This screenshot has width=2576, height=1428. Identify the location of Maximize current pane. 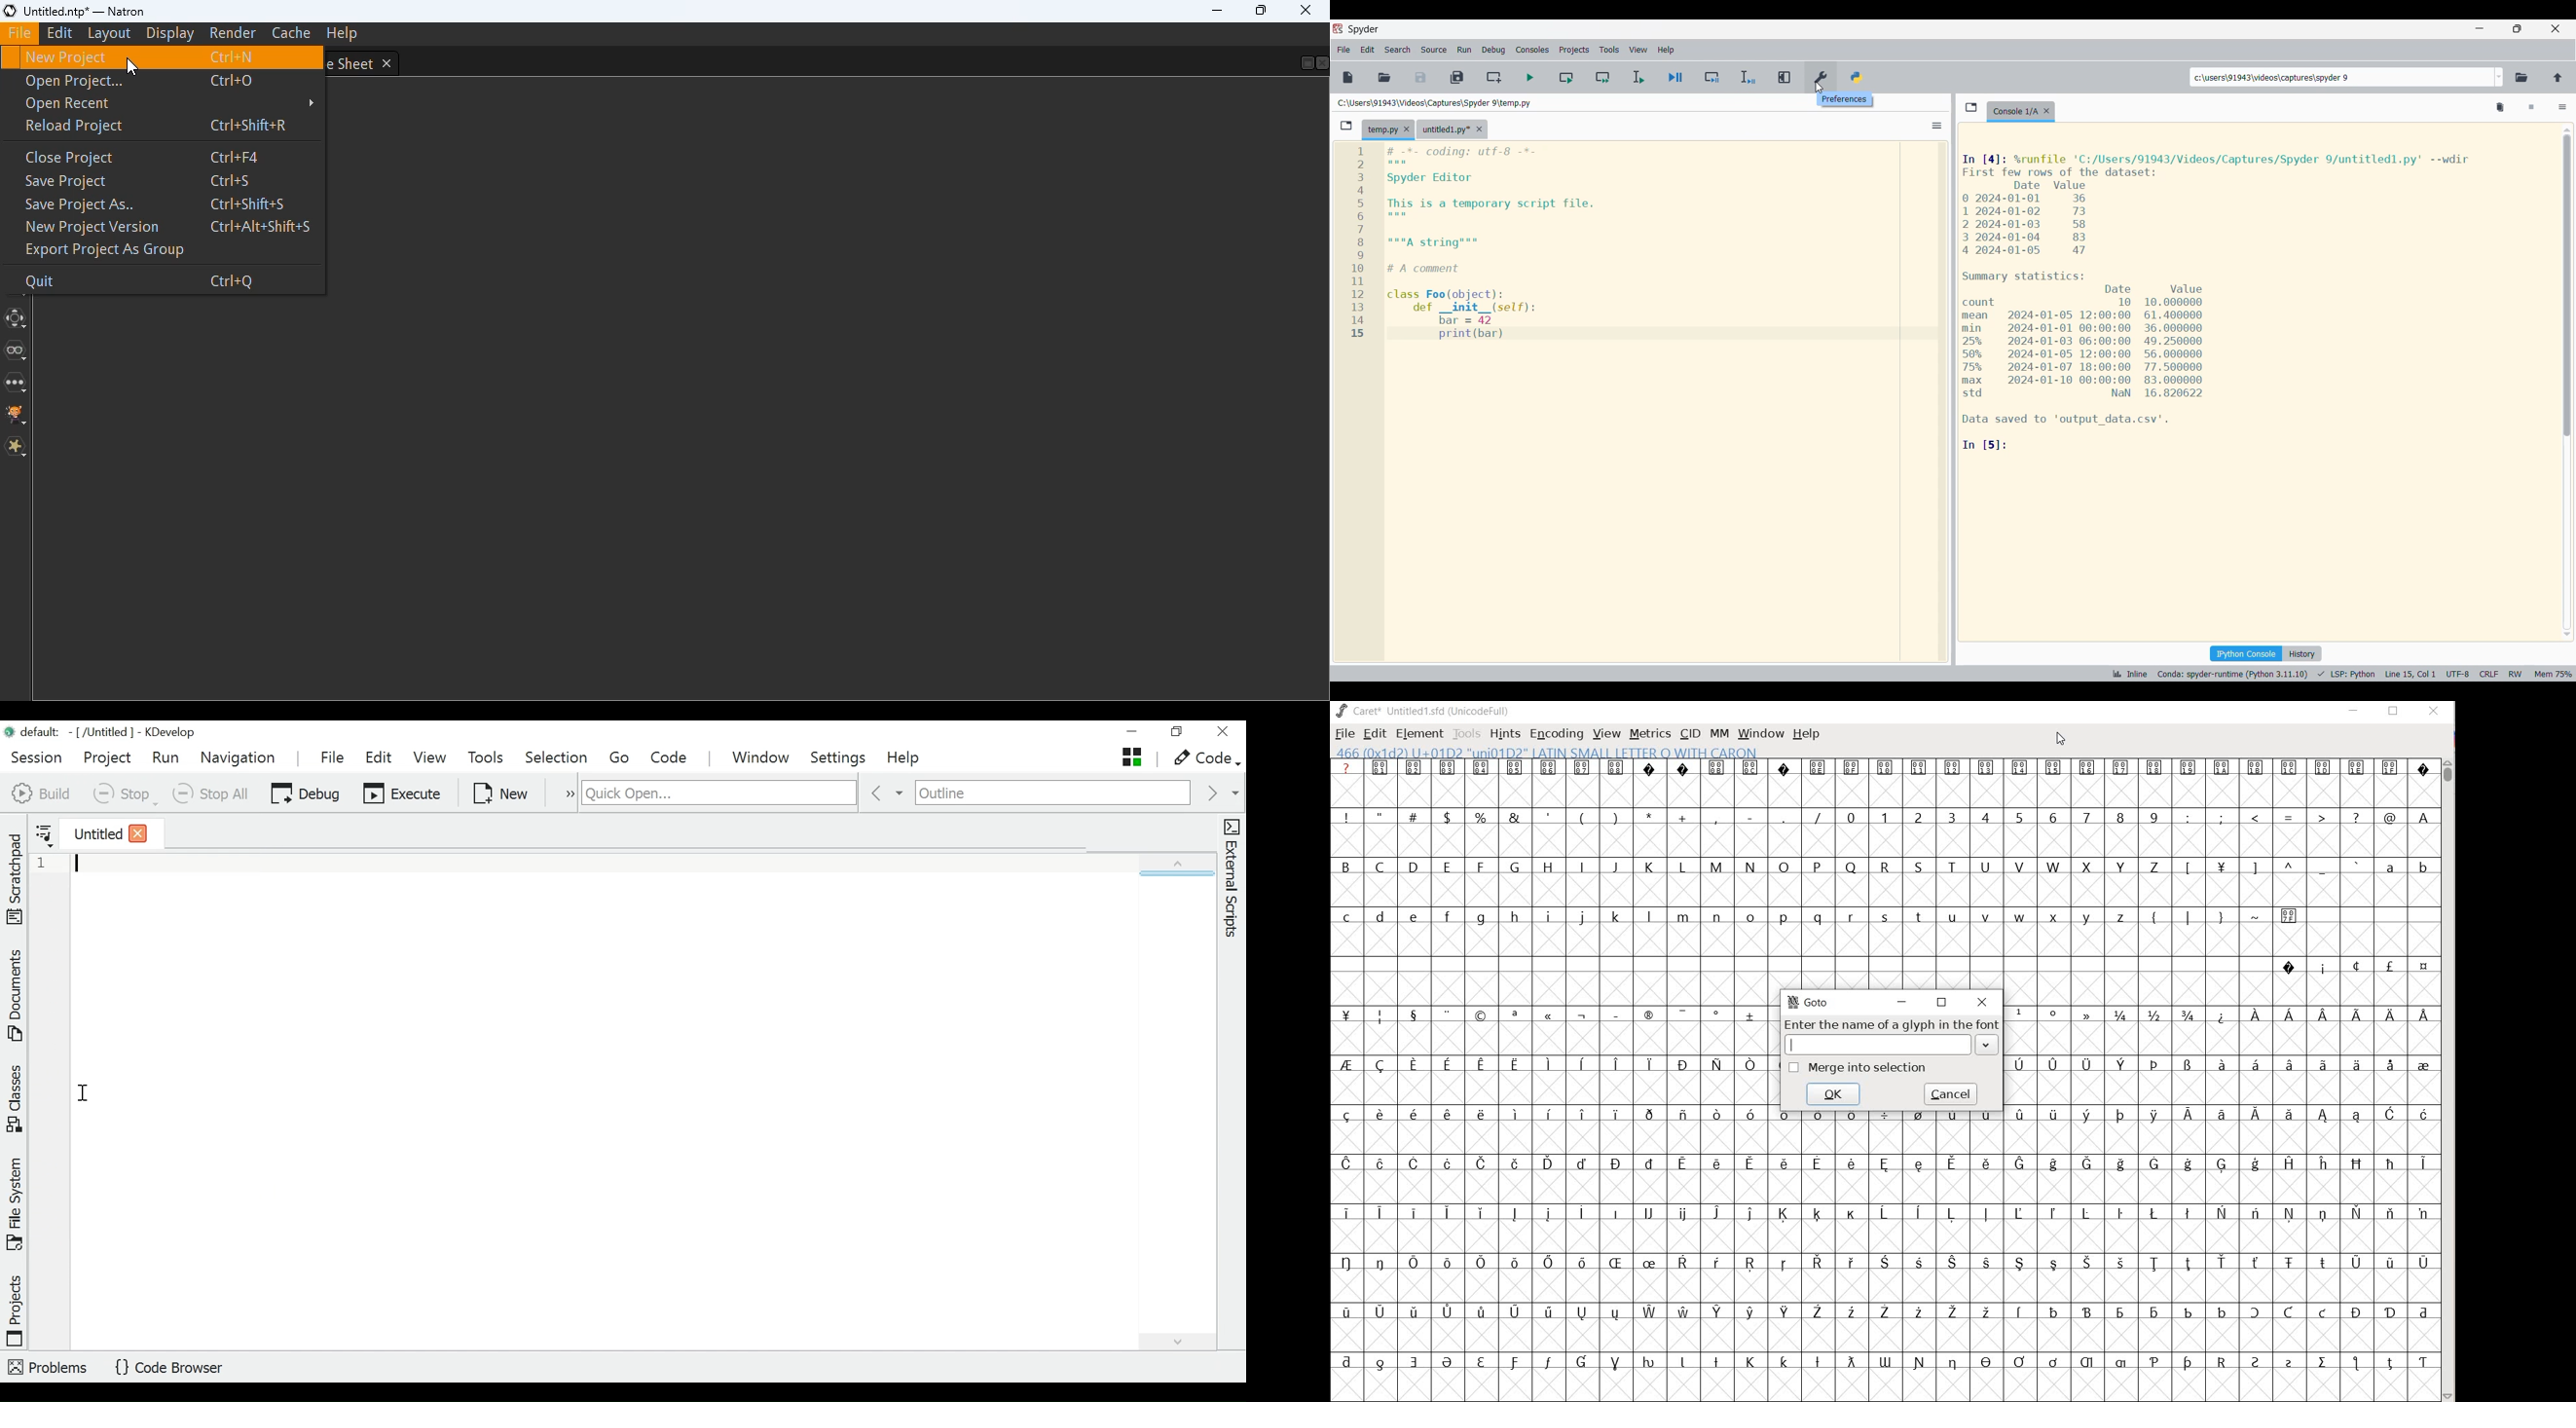
(1784, 77).